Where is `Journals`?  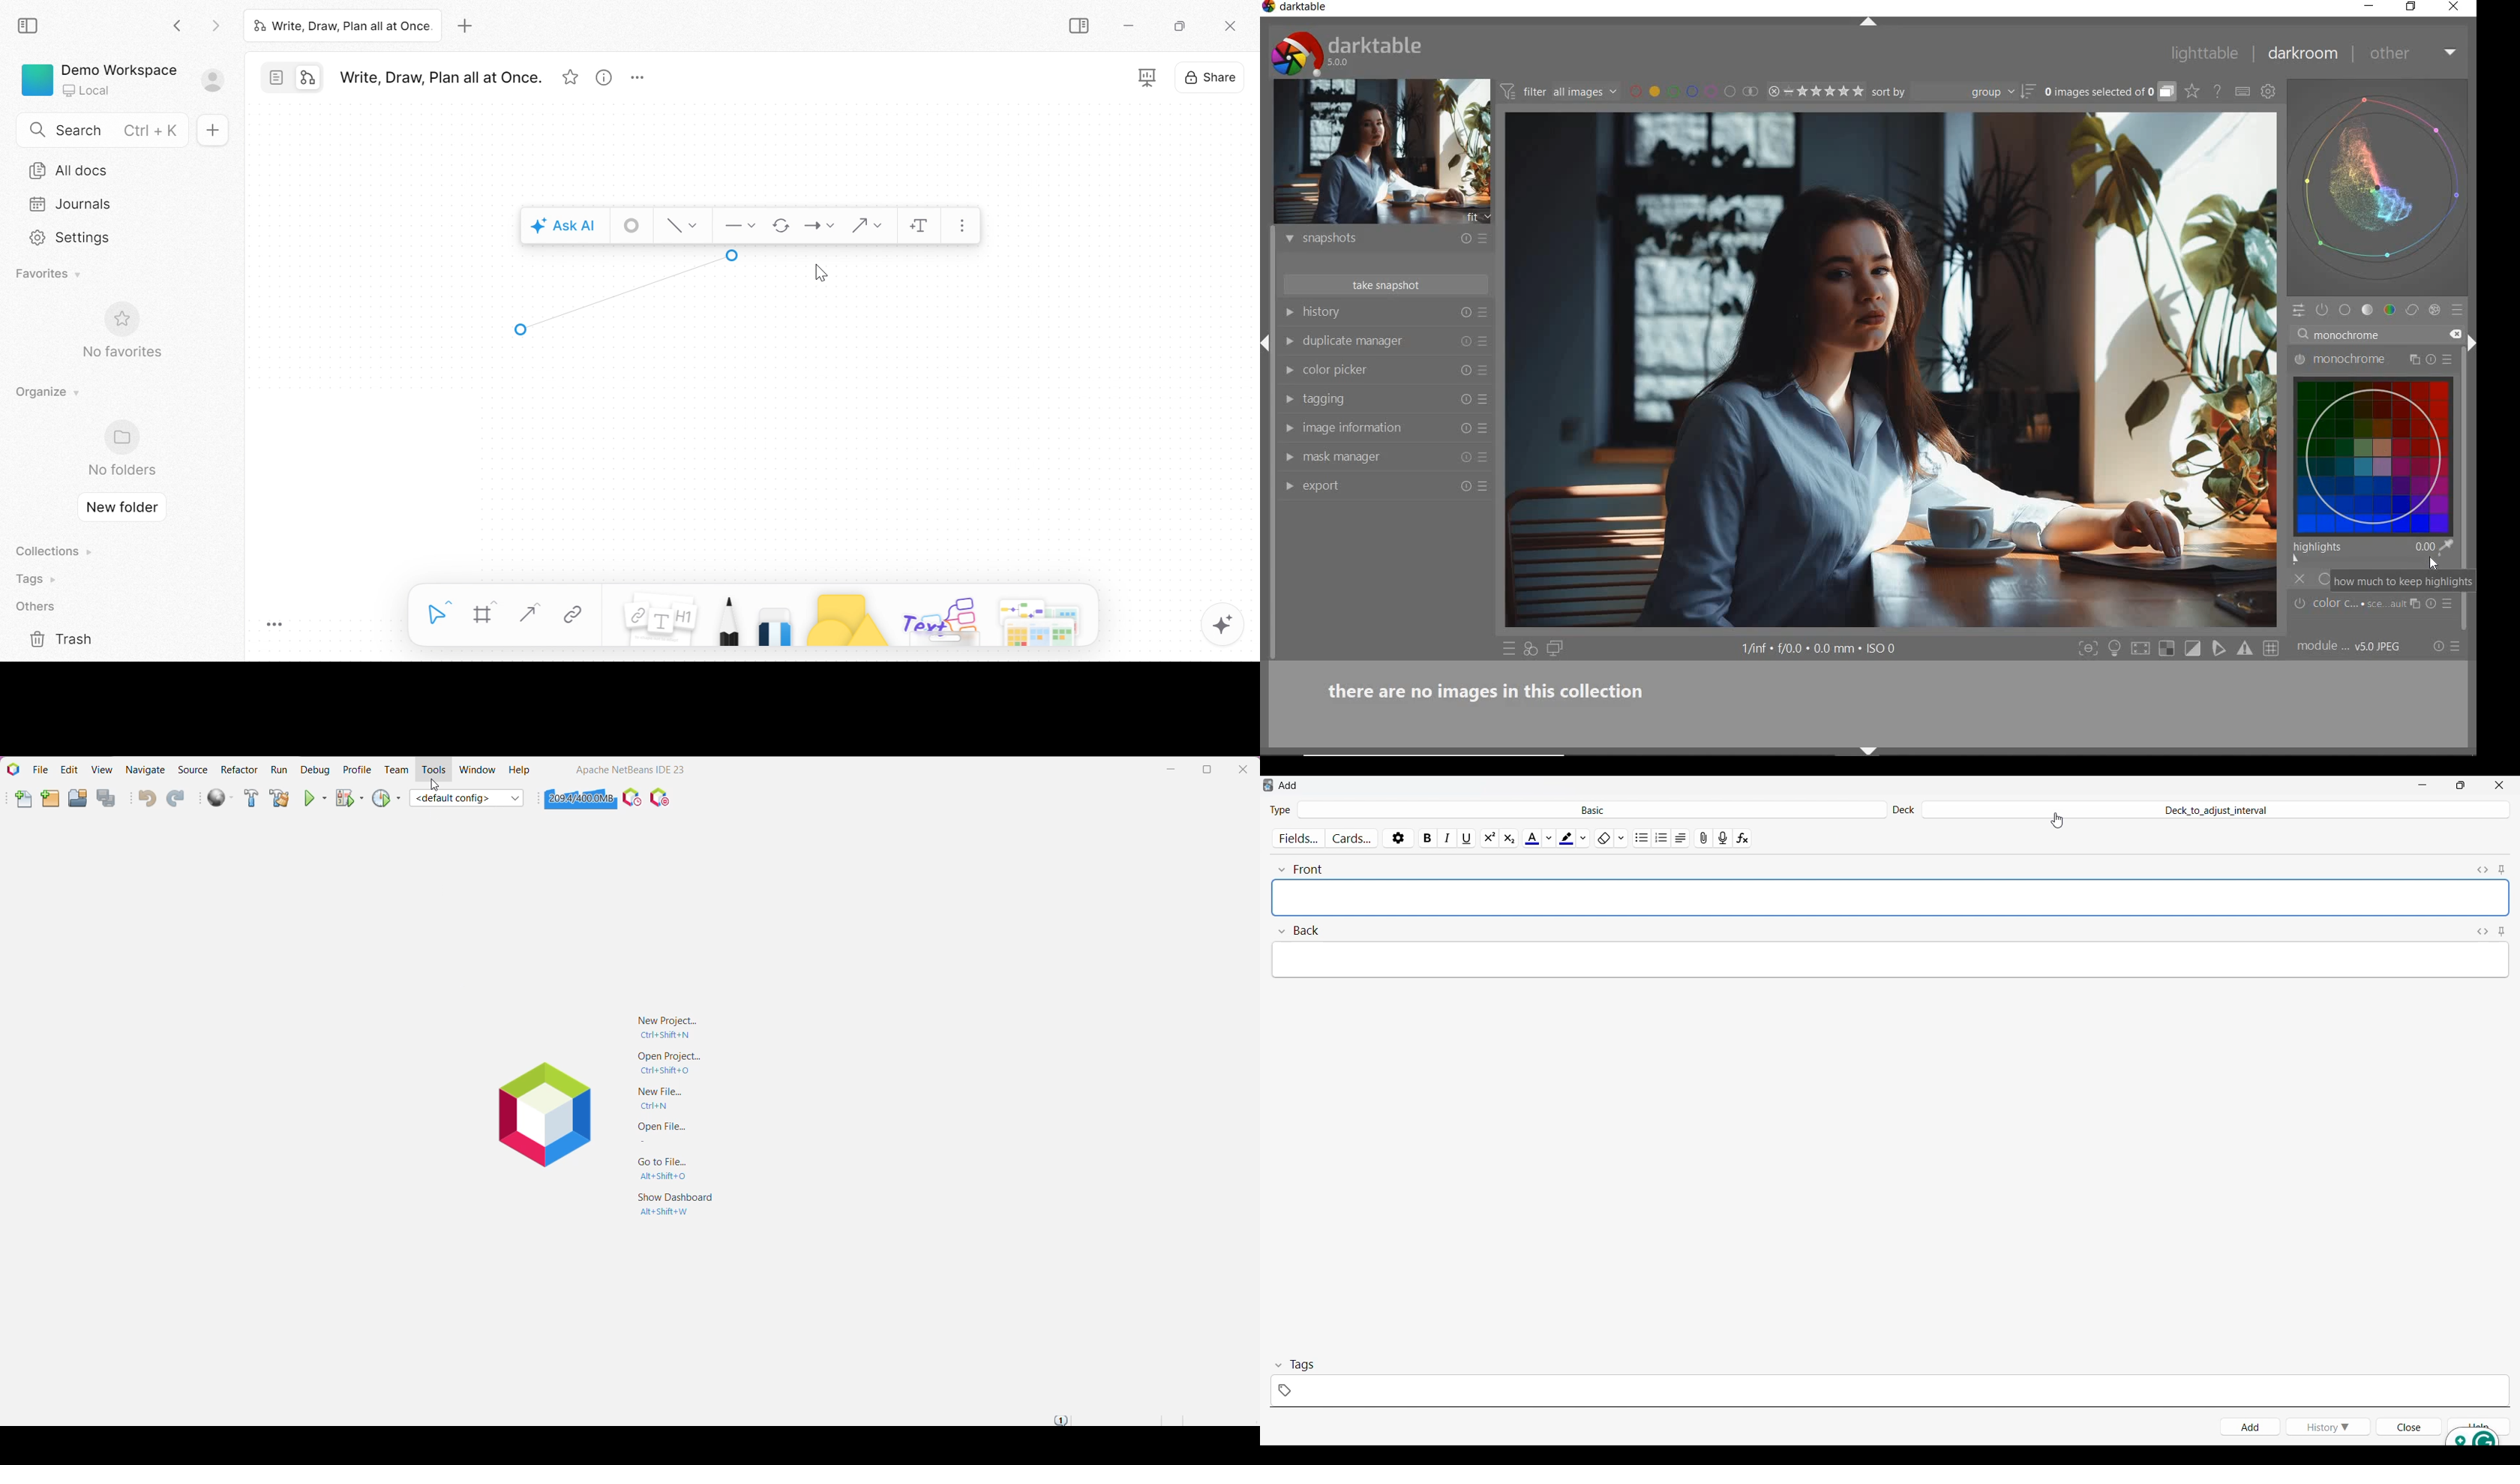
Journals is located at coordinates (66, 203).